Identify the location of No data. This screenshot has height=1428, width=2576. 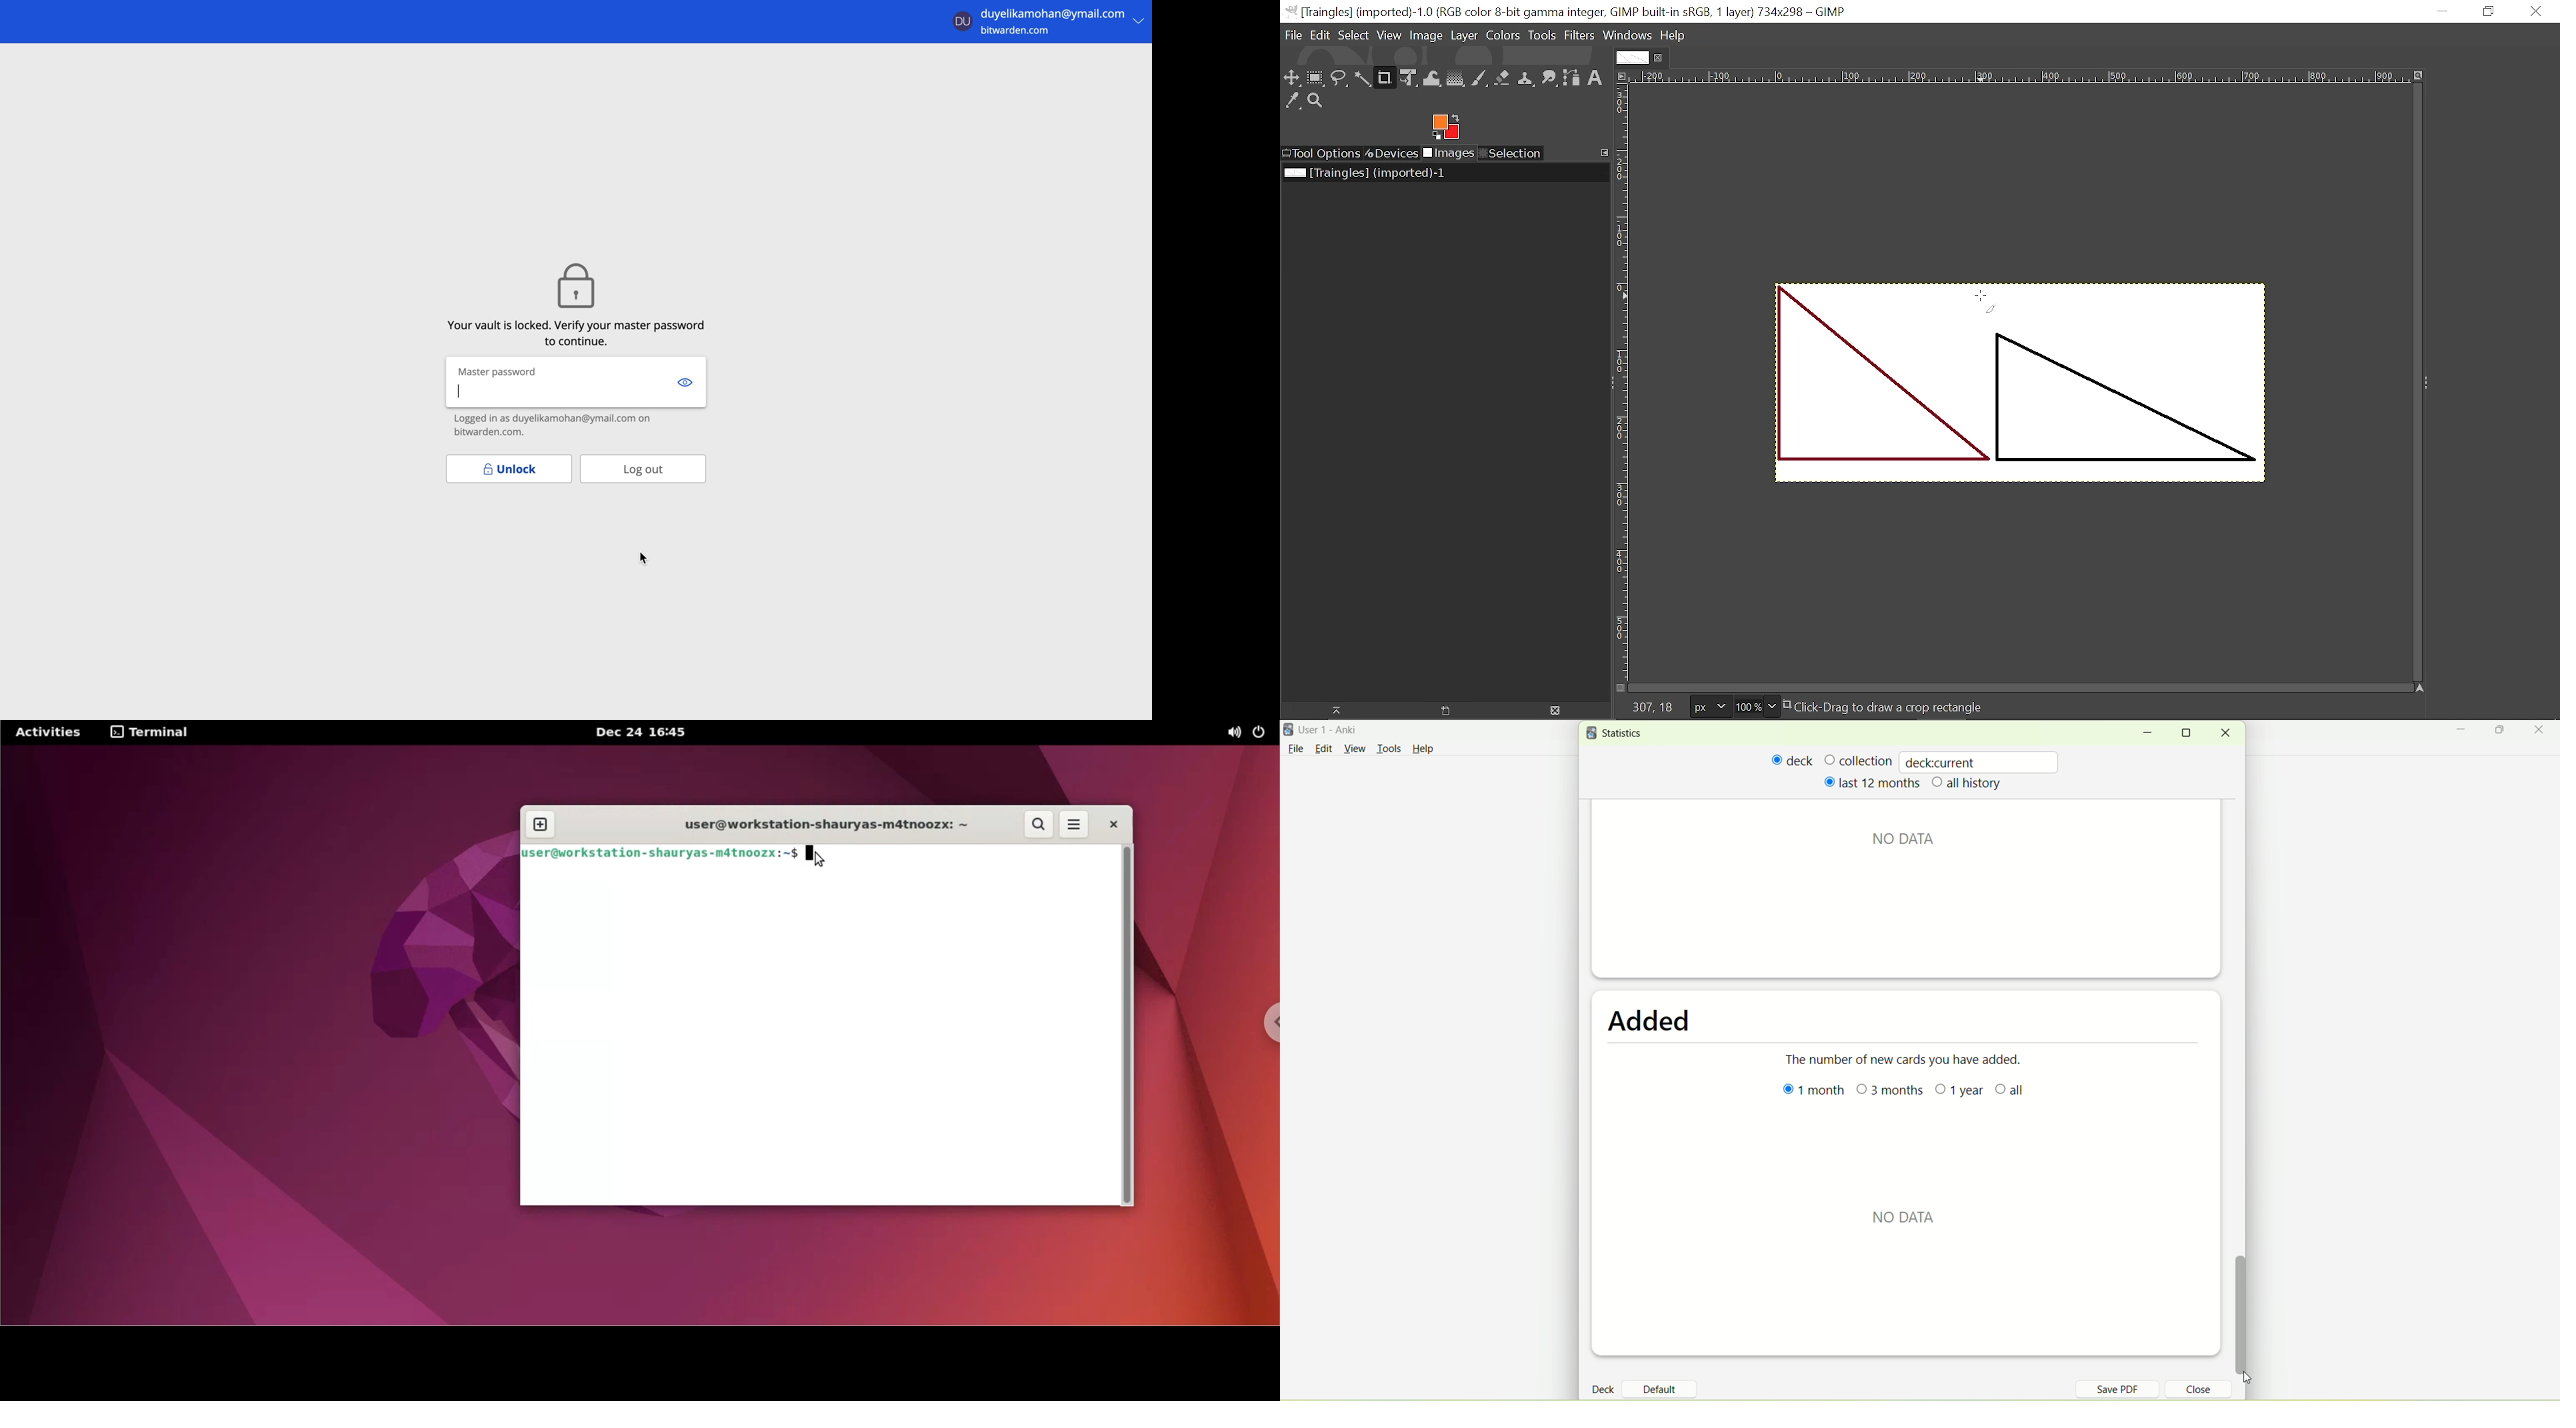
(1905, 1211).